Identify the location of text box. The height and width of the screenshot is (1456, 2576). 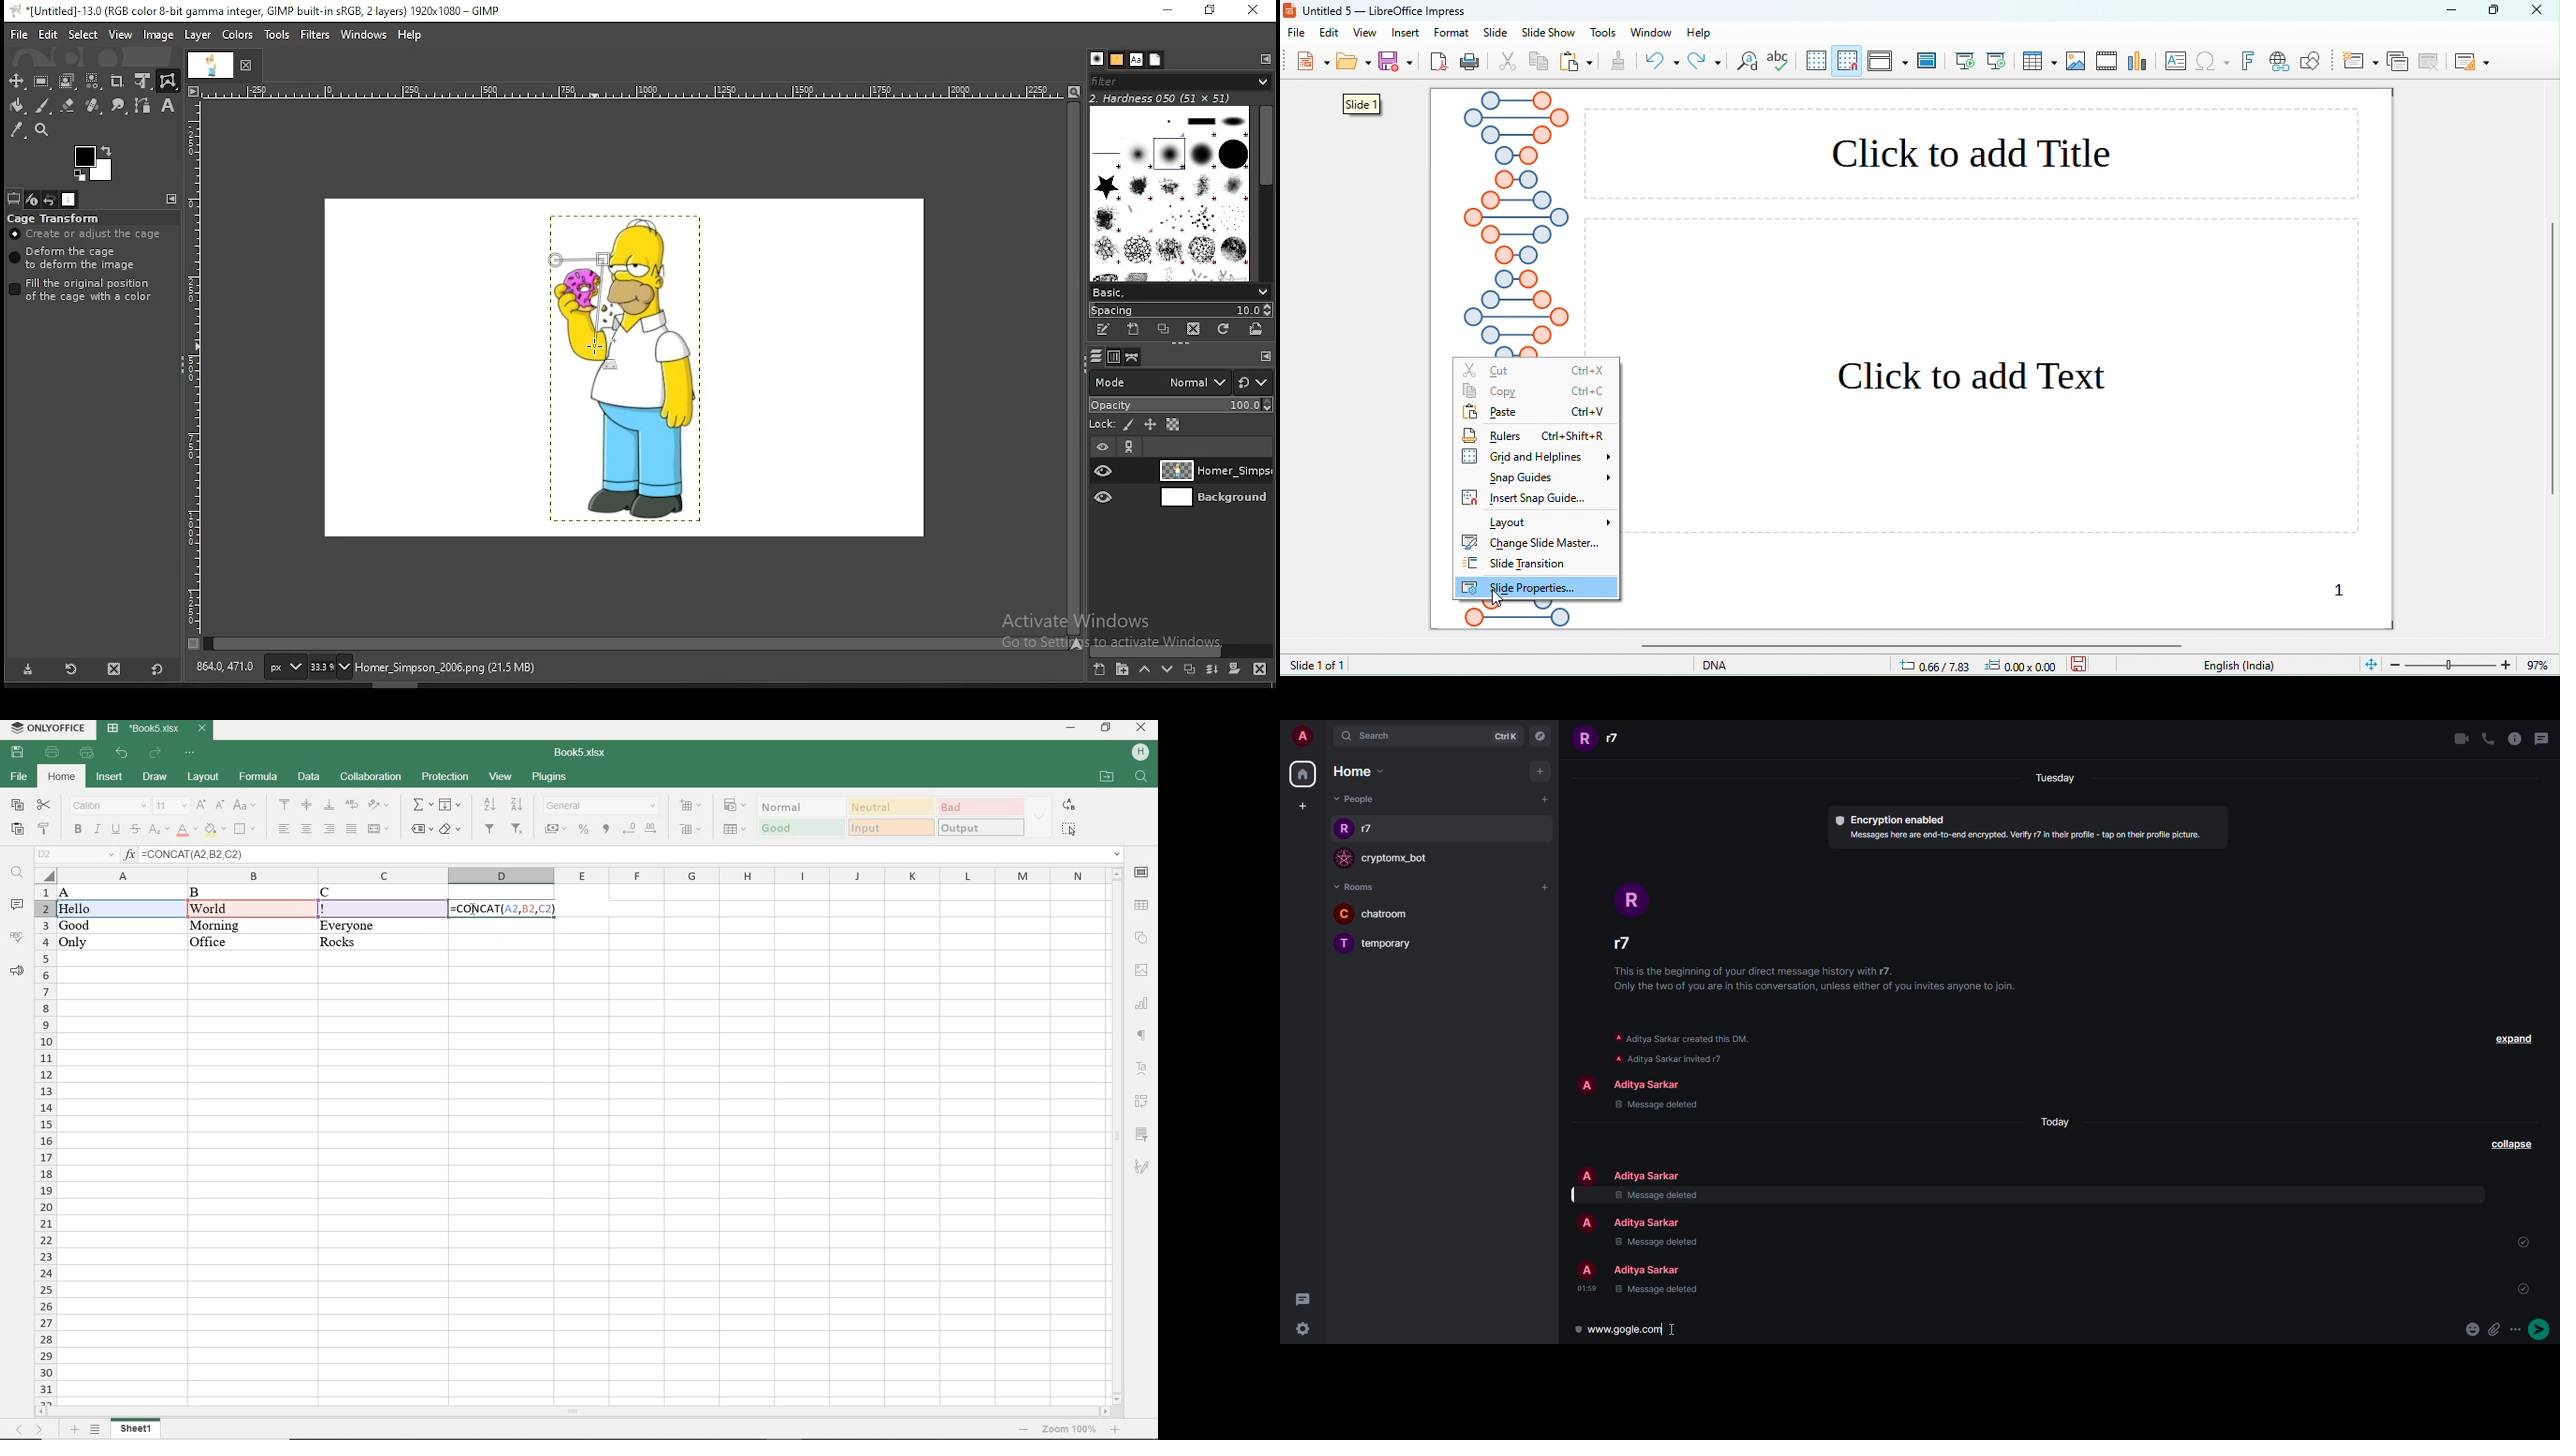
(2178, 61).